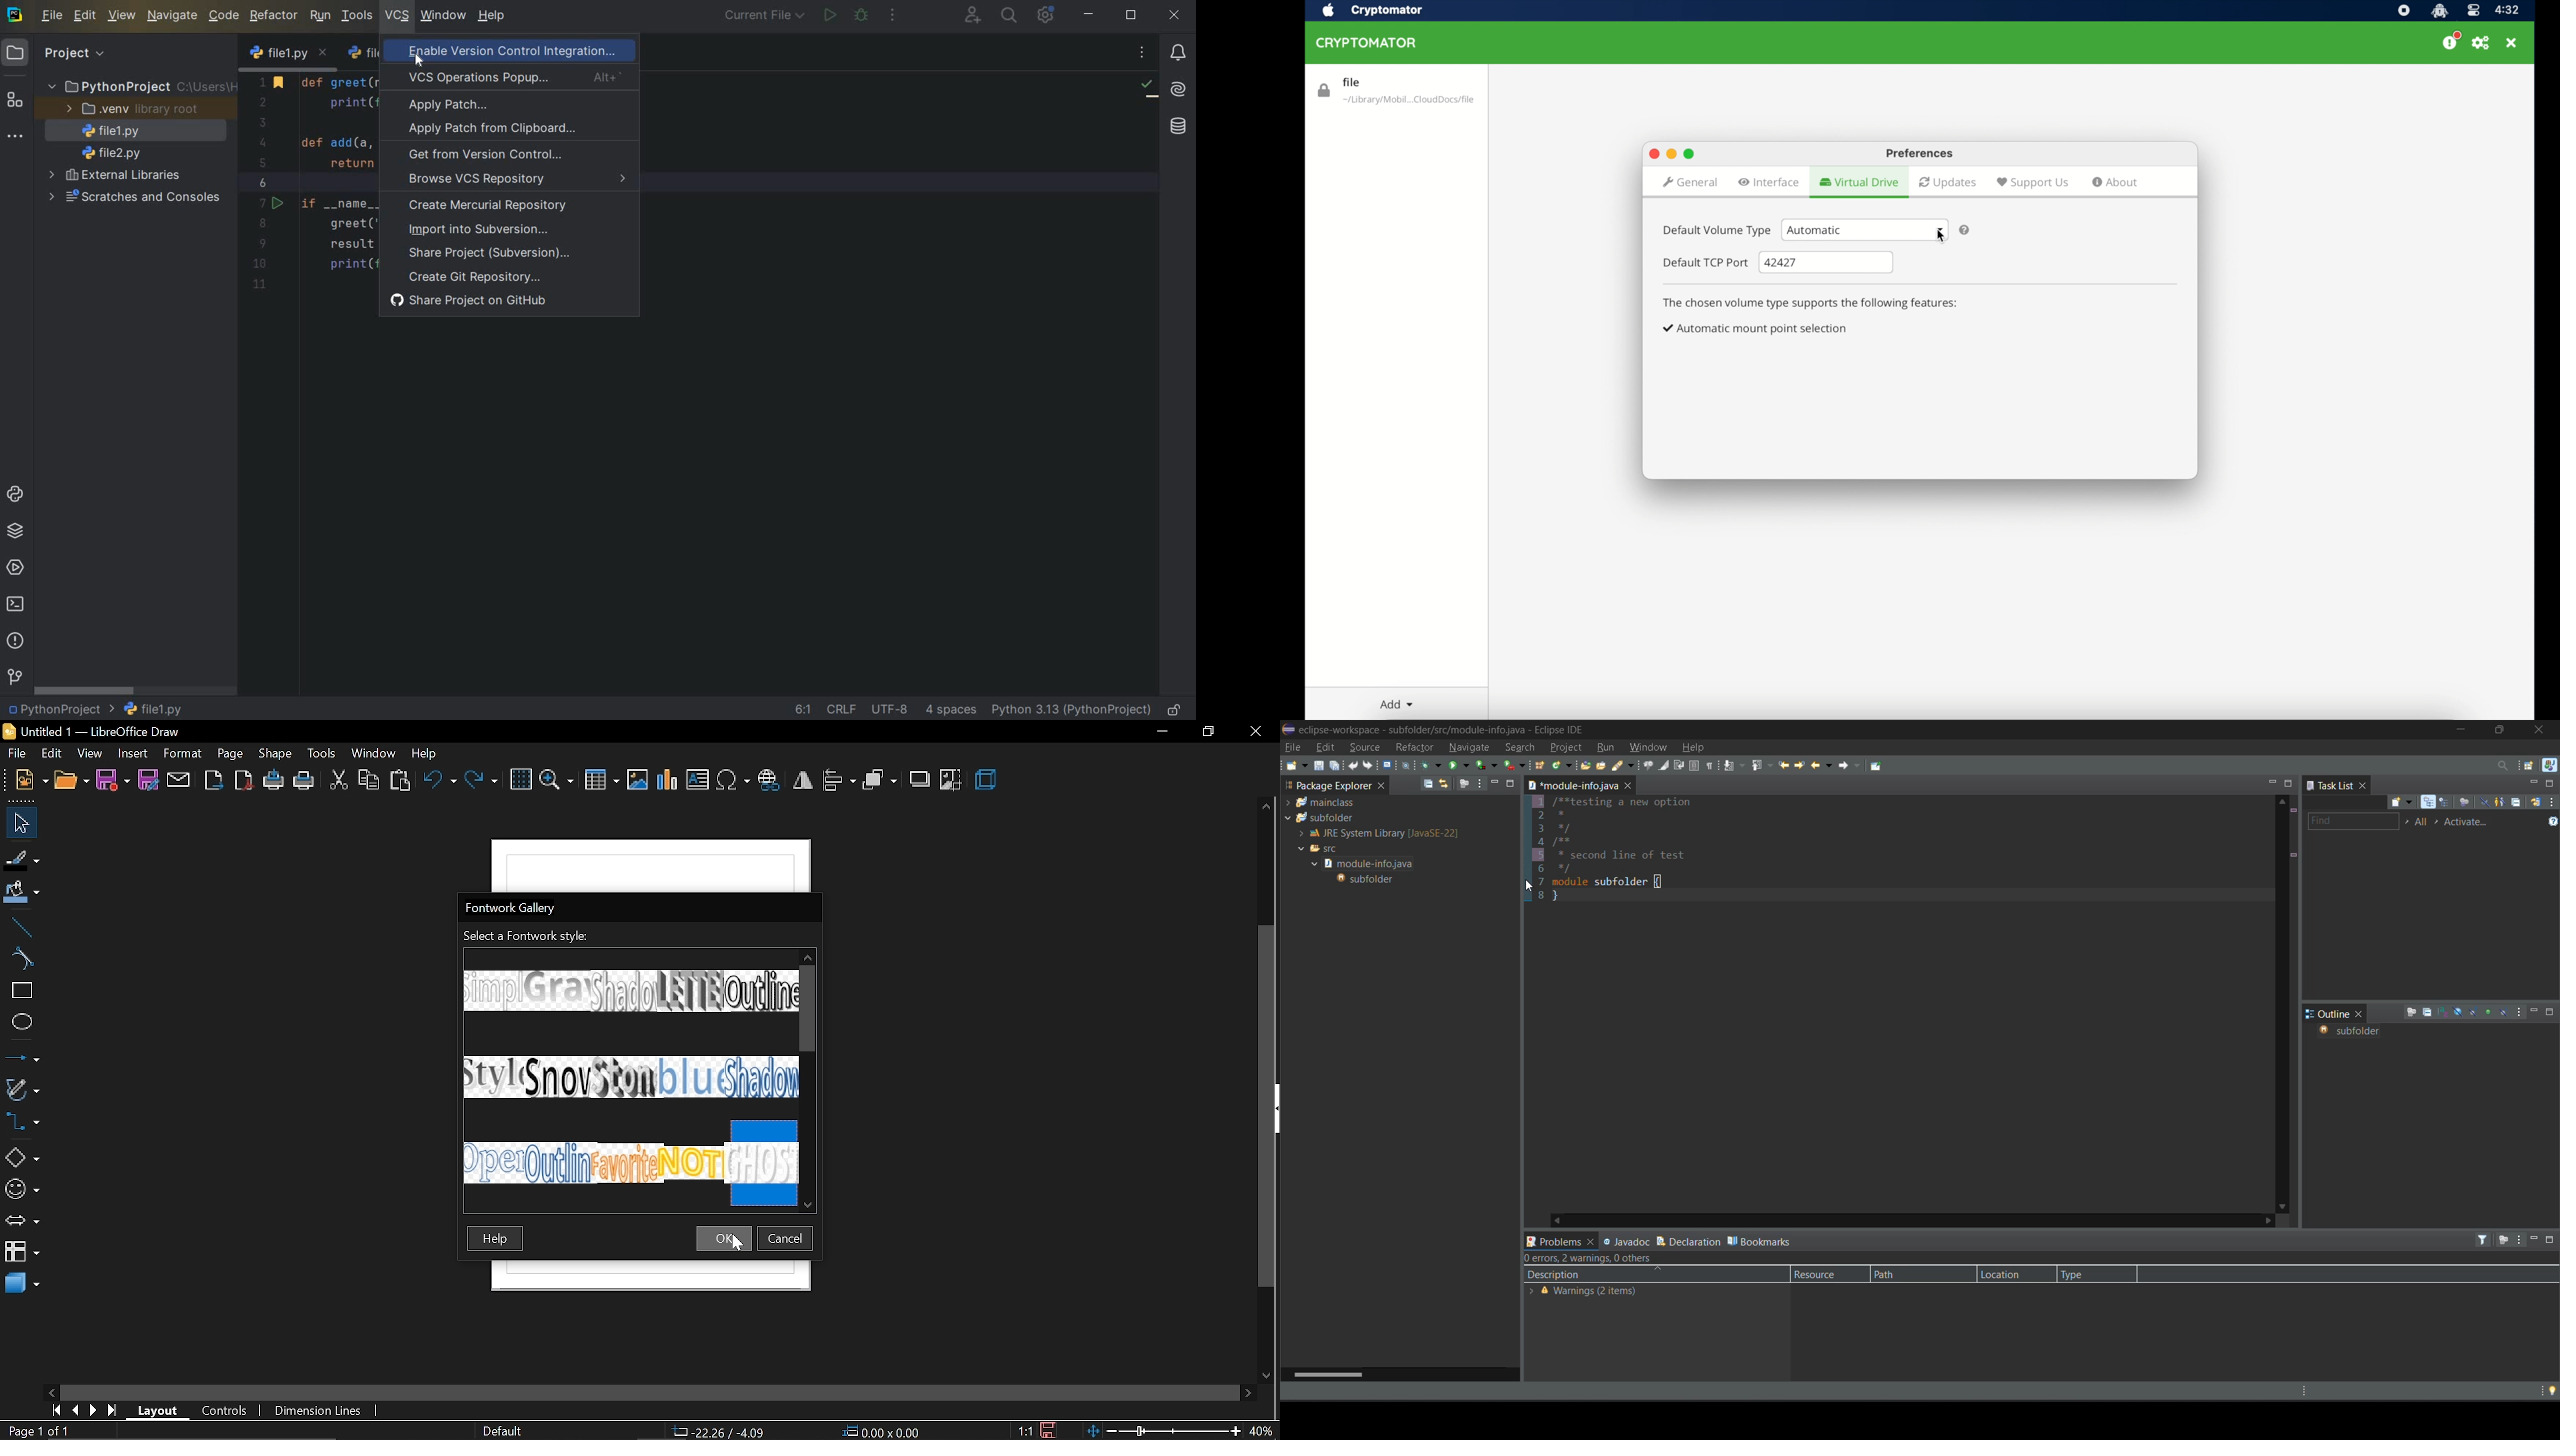 The image size is (2576, 1456). I want to click on shadow, so click(919, 781).